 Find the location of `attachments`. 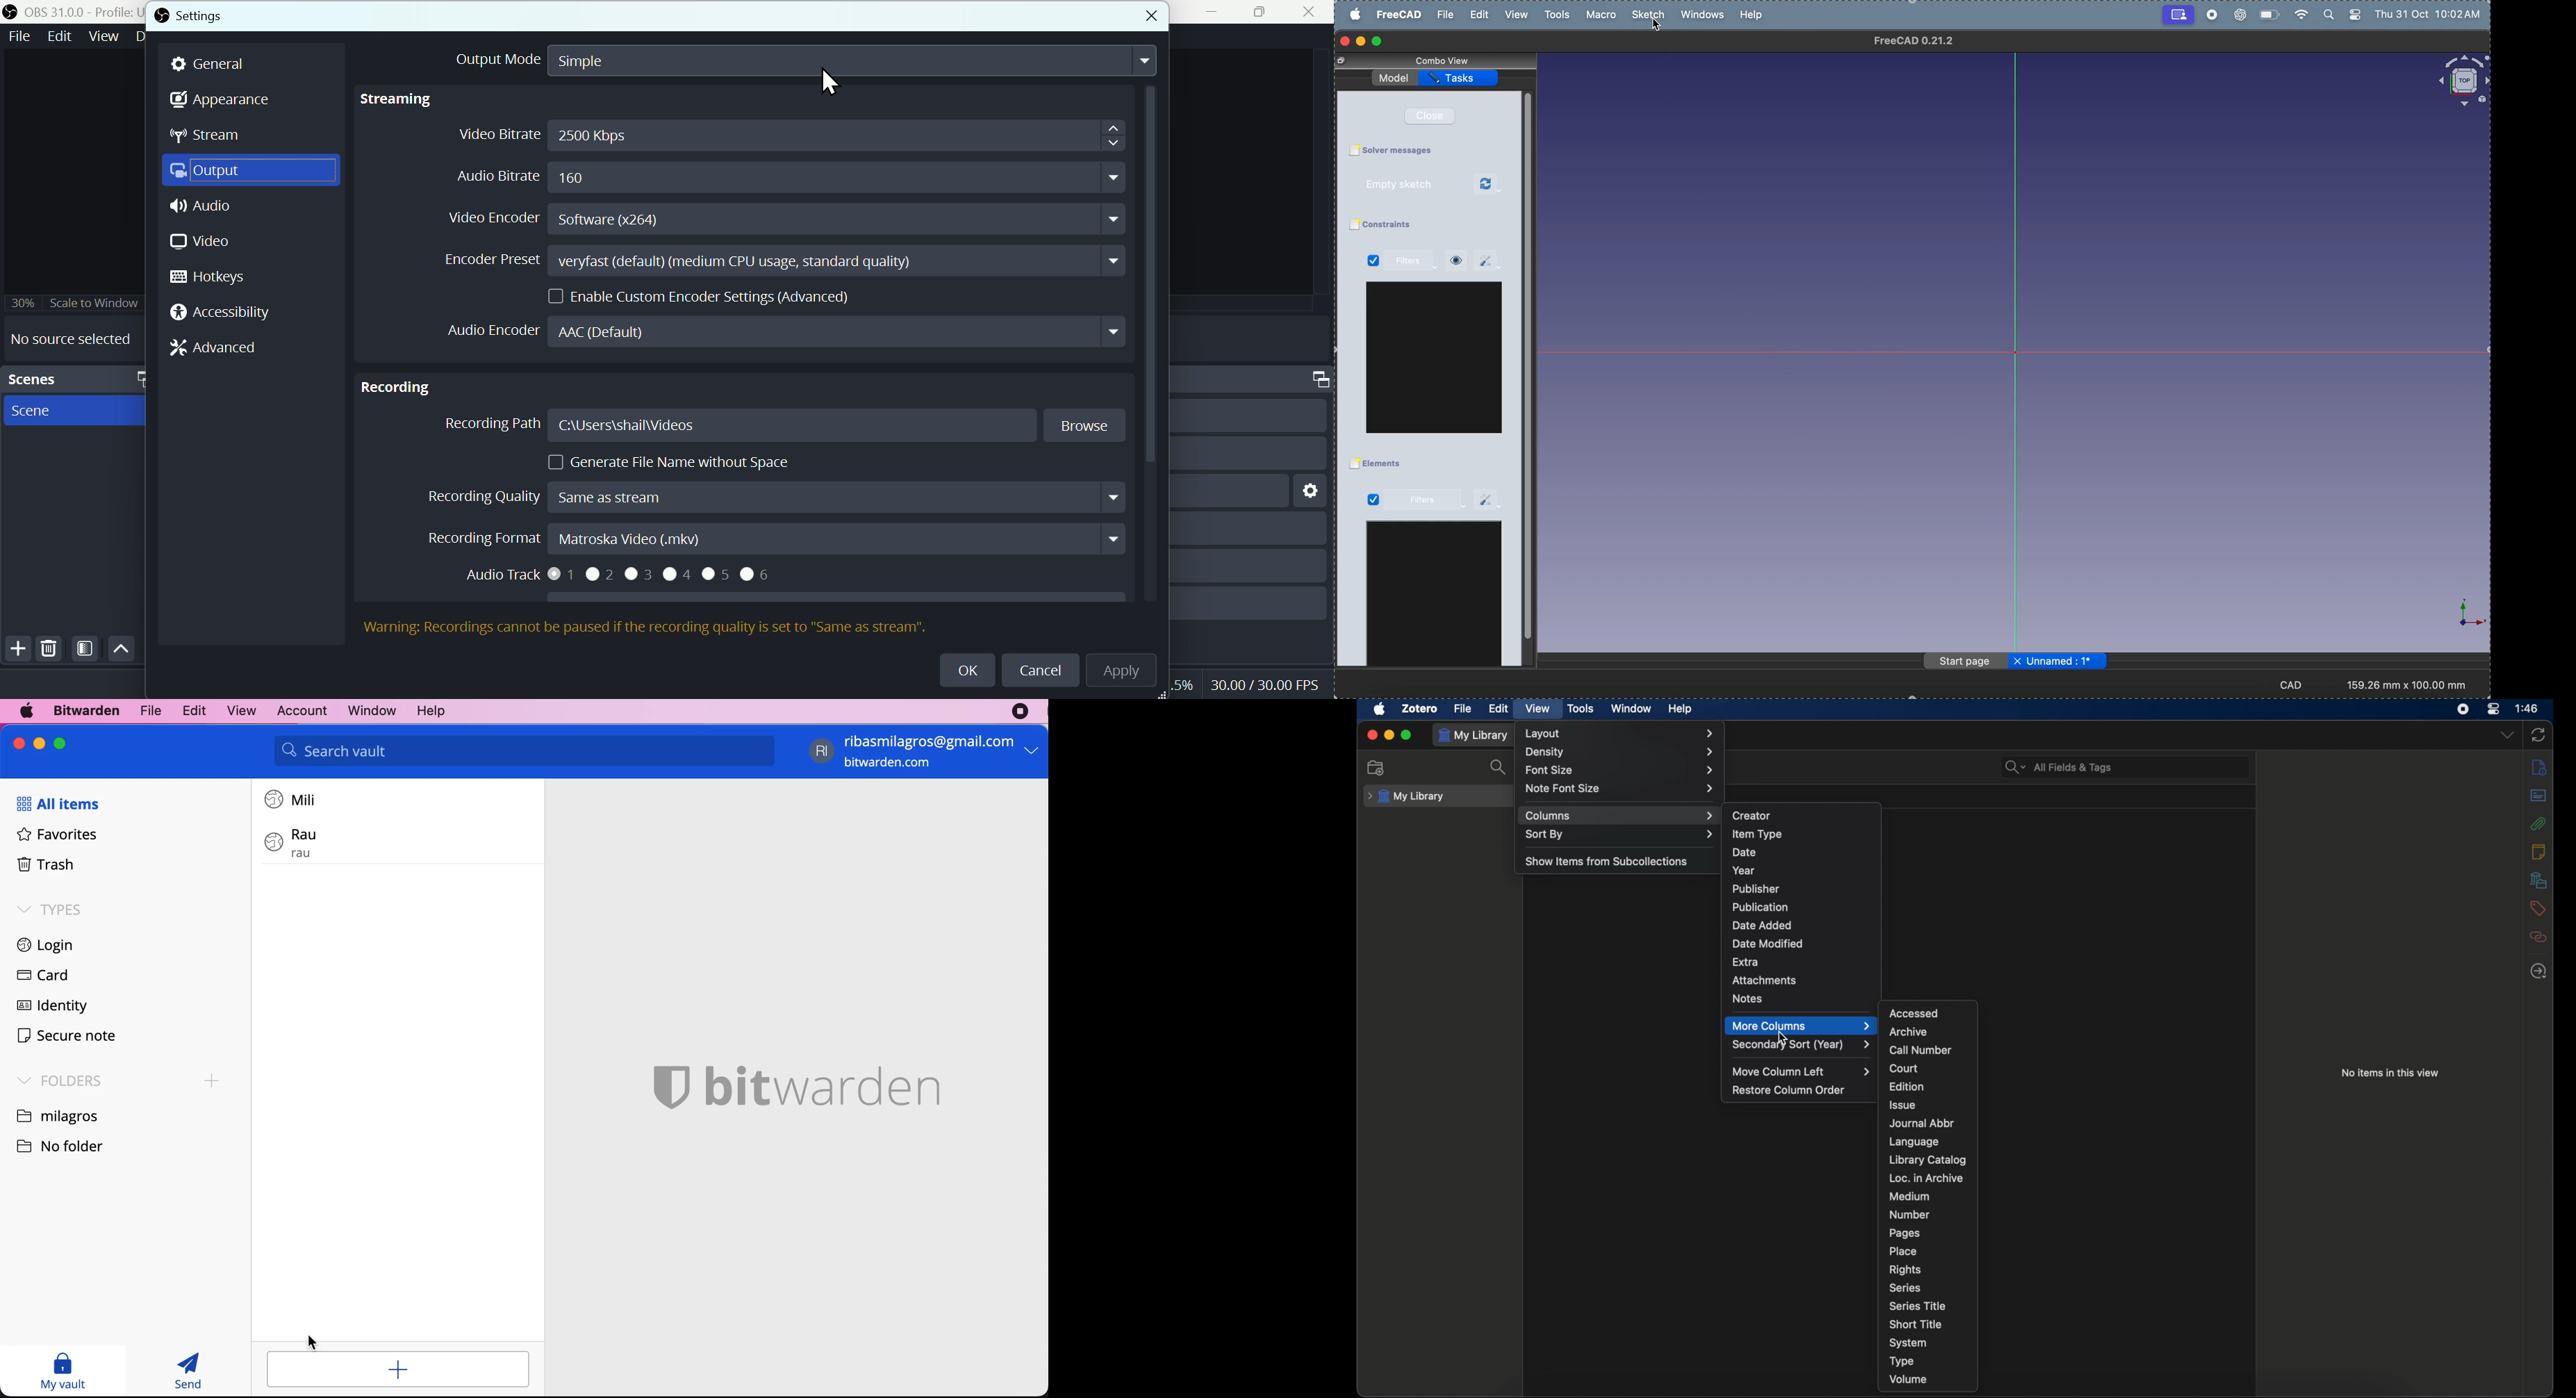

attachments is located at coordinates (2537, 823).